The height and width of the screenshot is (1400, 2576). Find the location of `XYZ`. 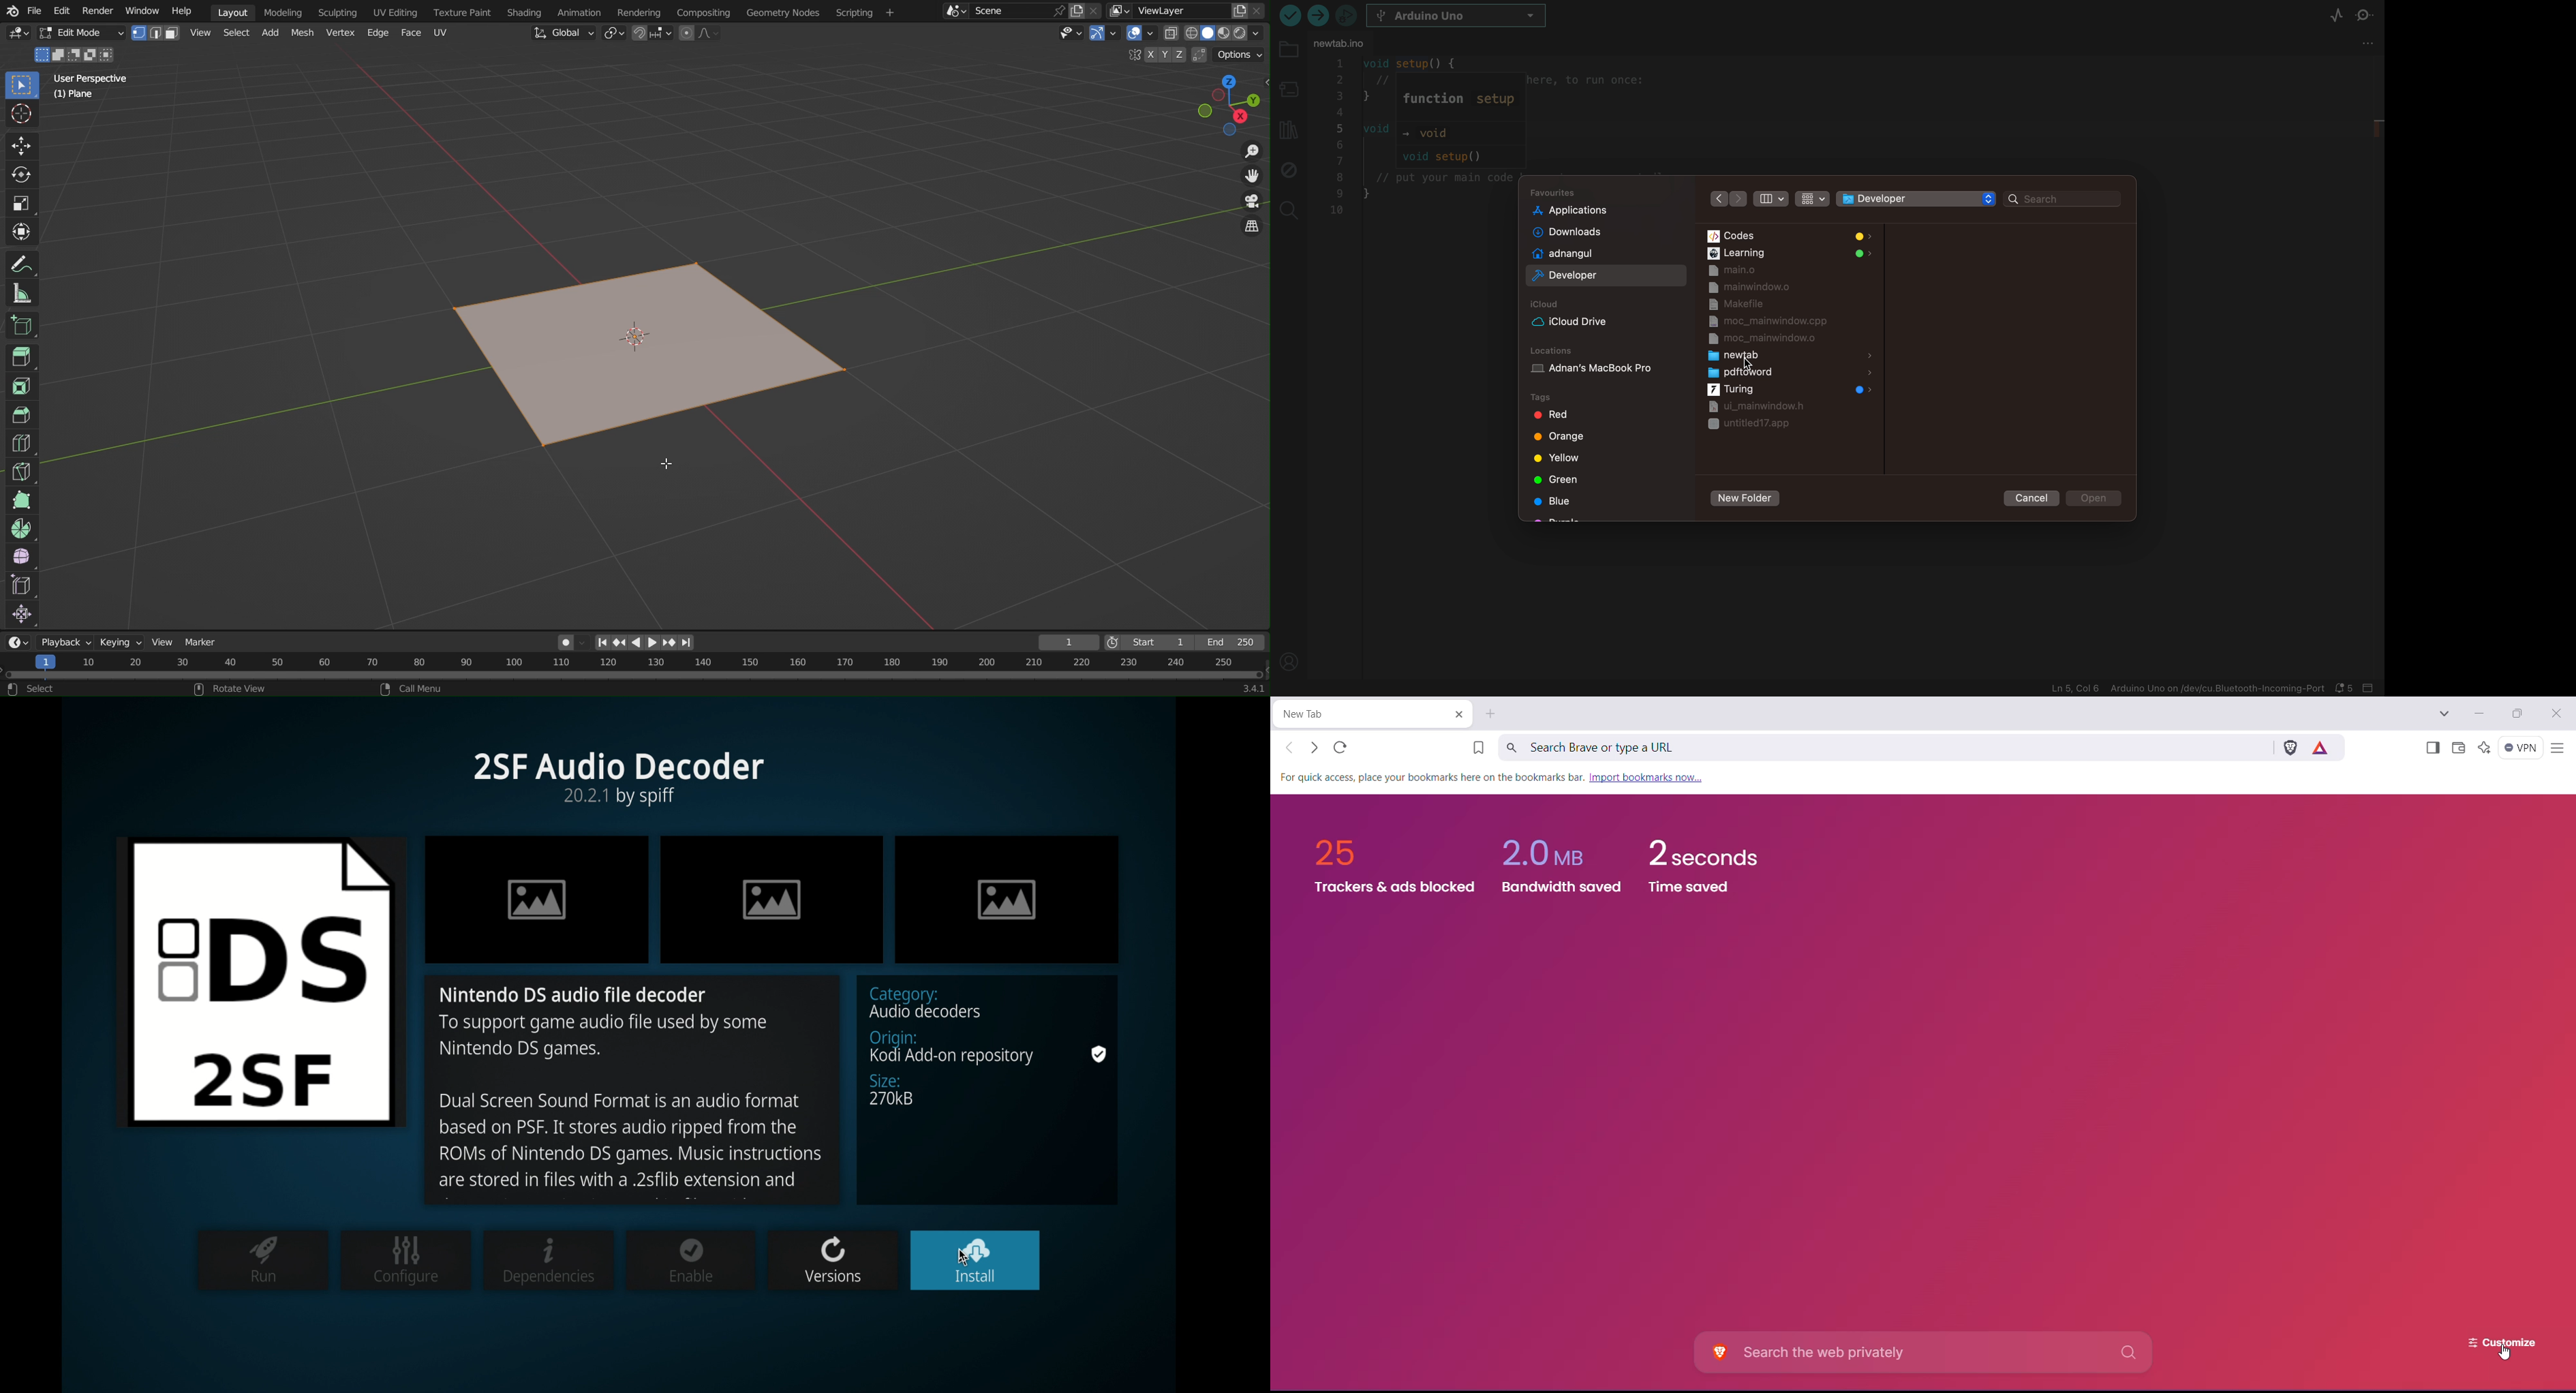

XYZ is located at coordinates (1161, 54).